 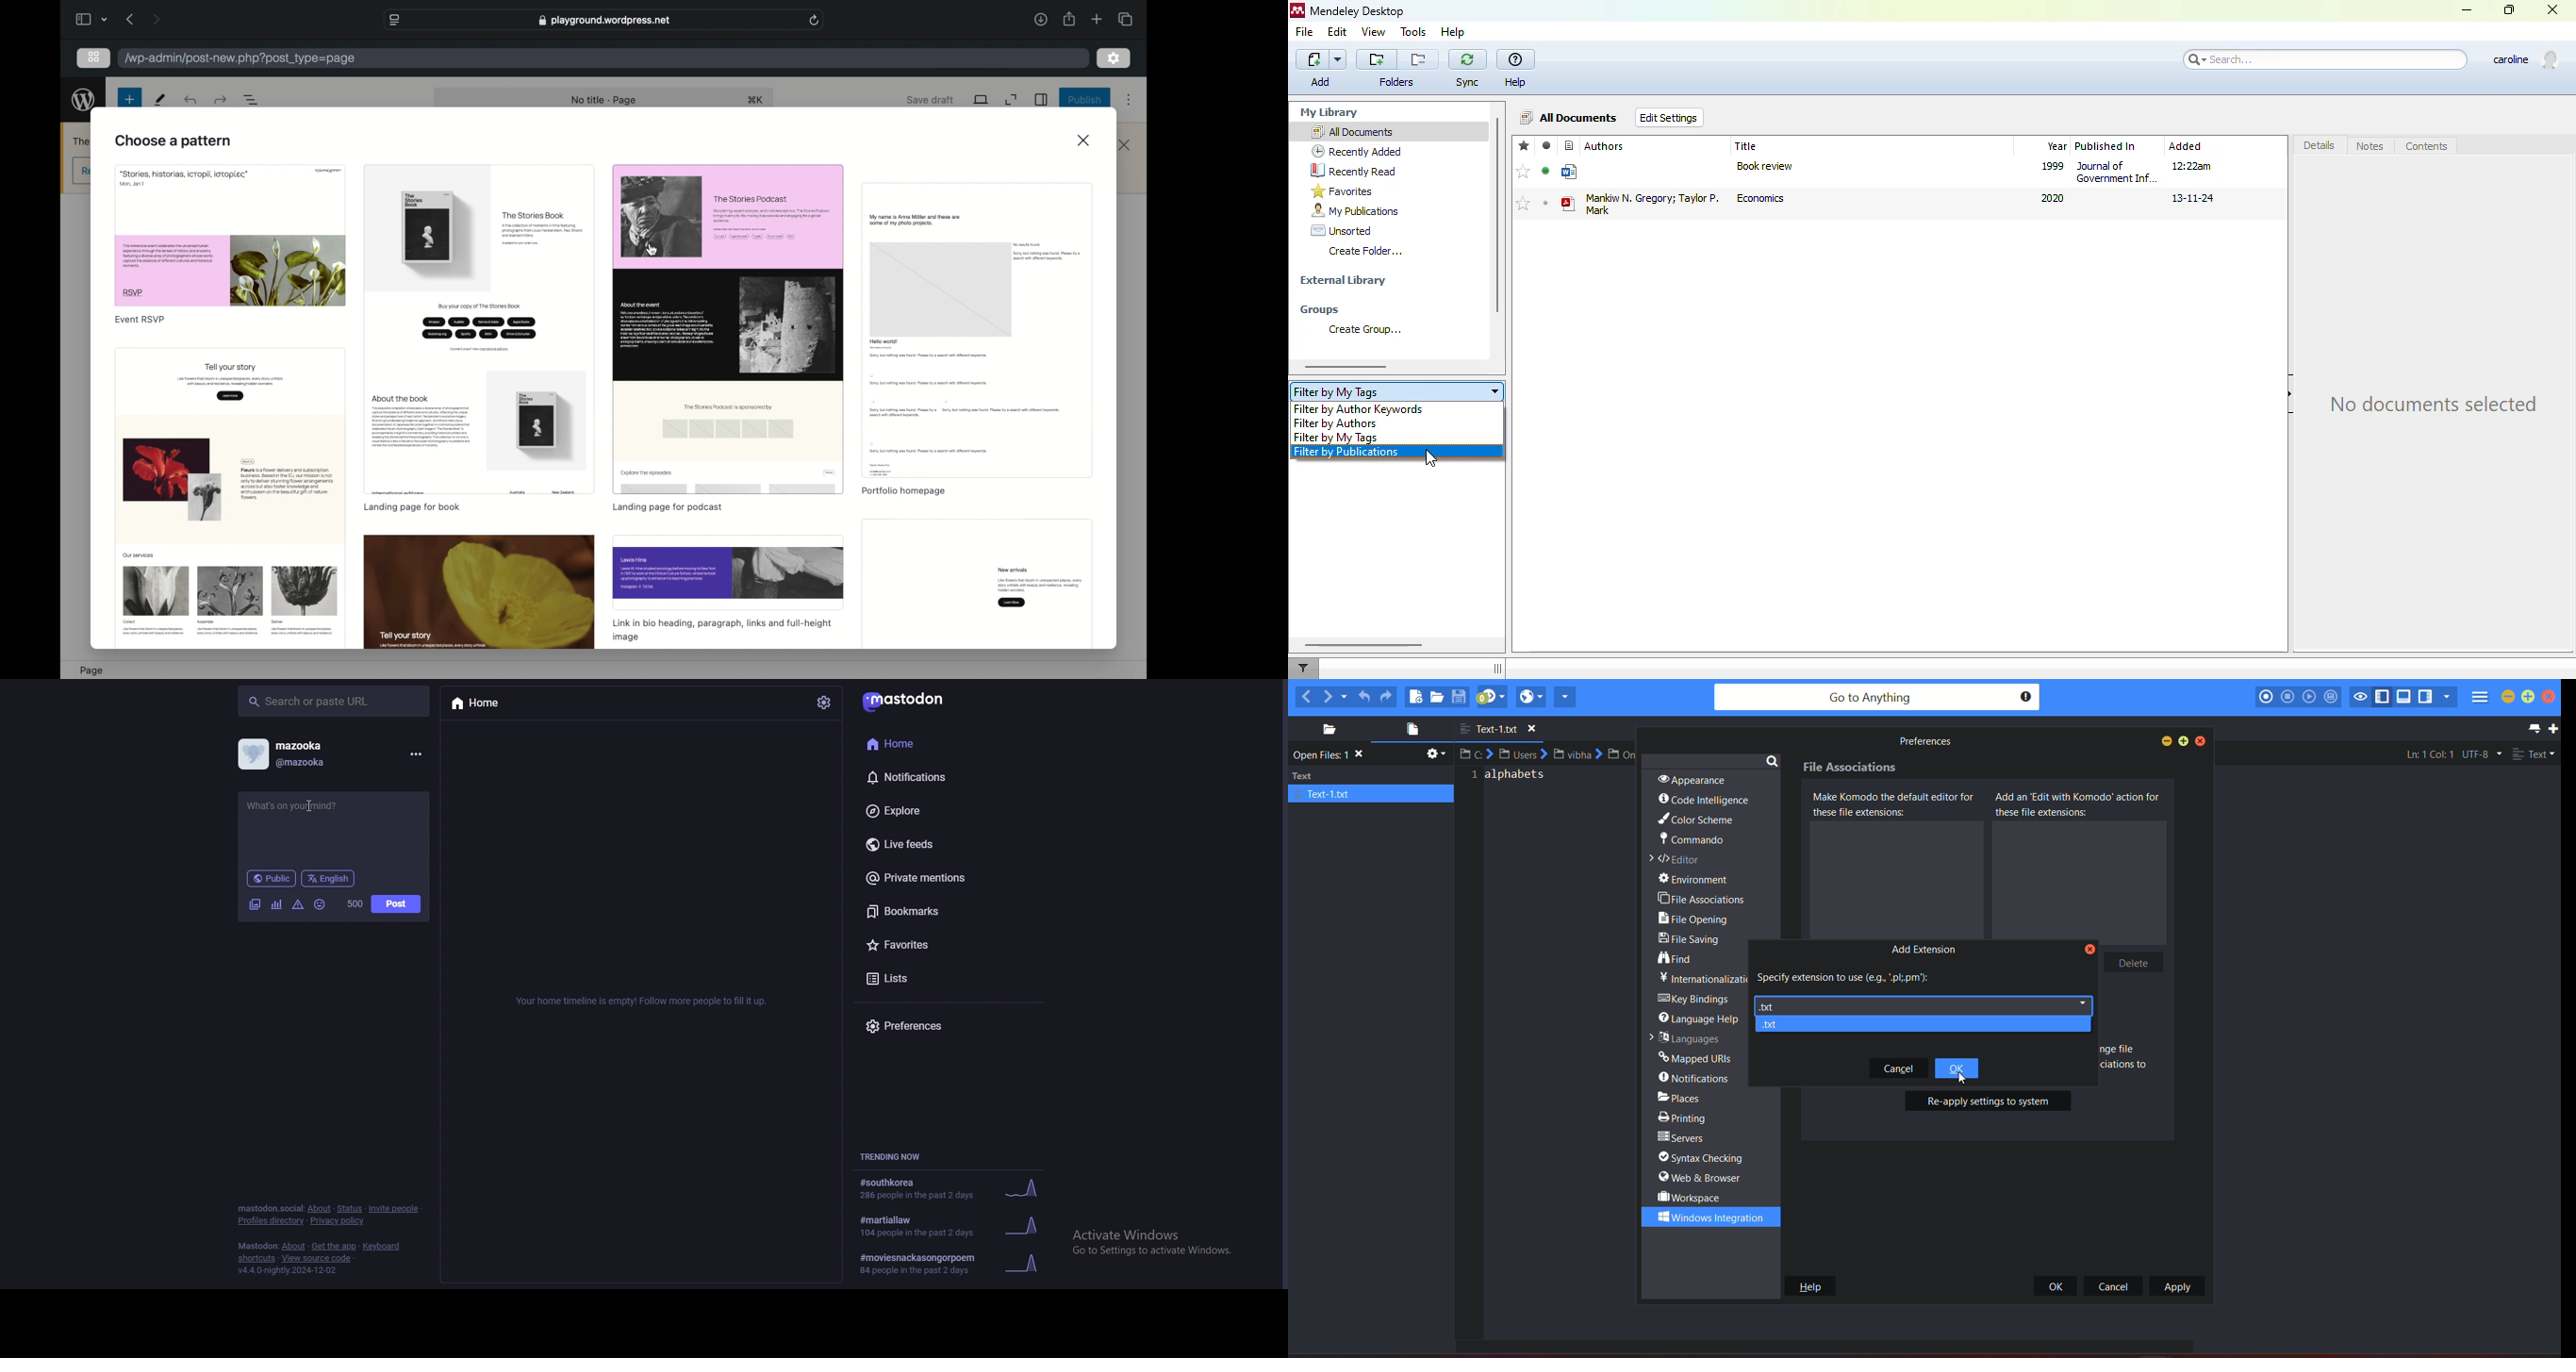 I want to click on re-apply settings to system, so click(x=1987, y=1101).